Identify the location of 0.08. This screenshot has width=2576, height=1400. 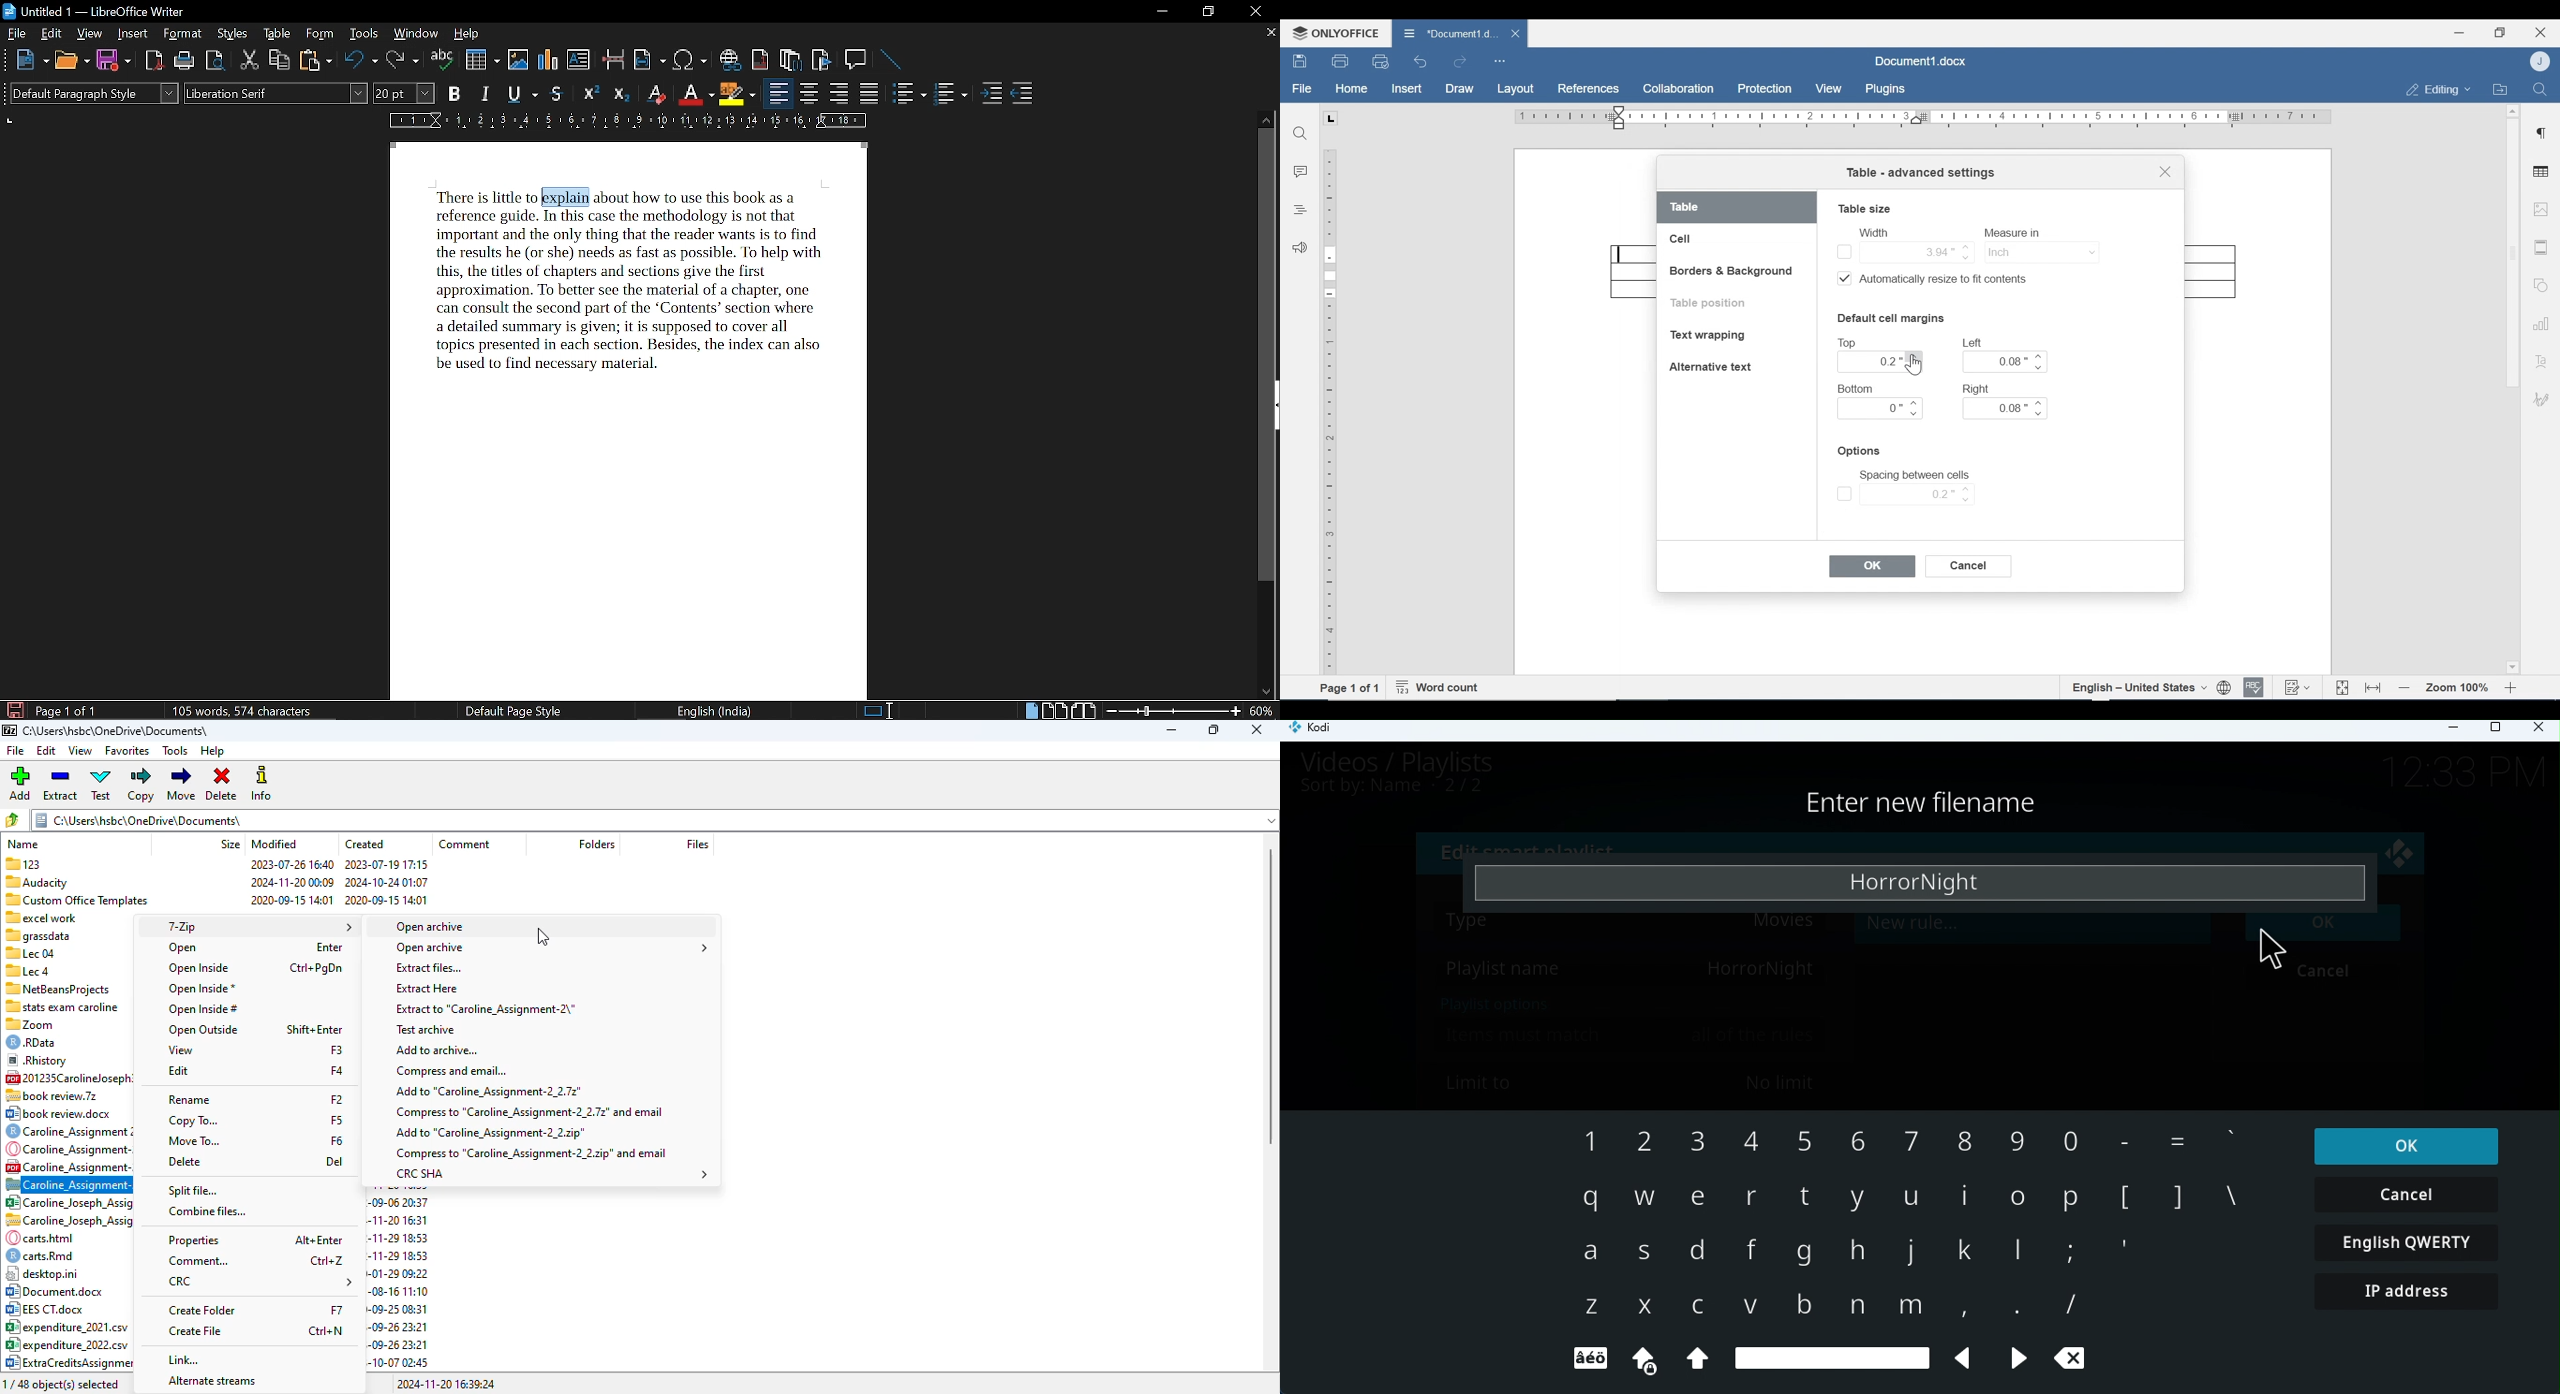
(2006, 361).